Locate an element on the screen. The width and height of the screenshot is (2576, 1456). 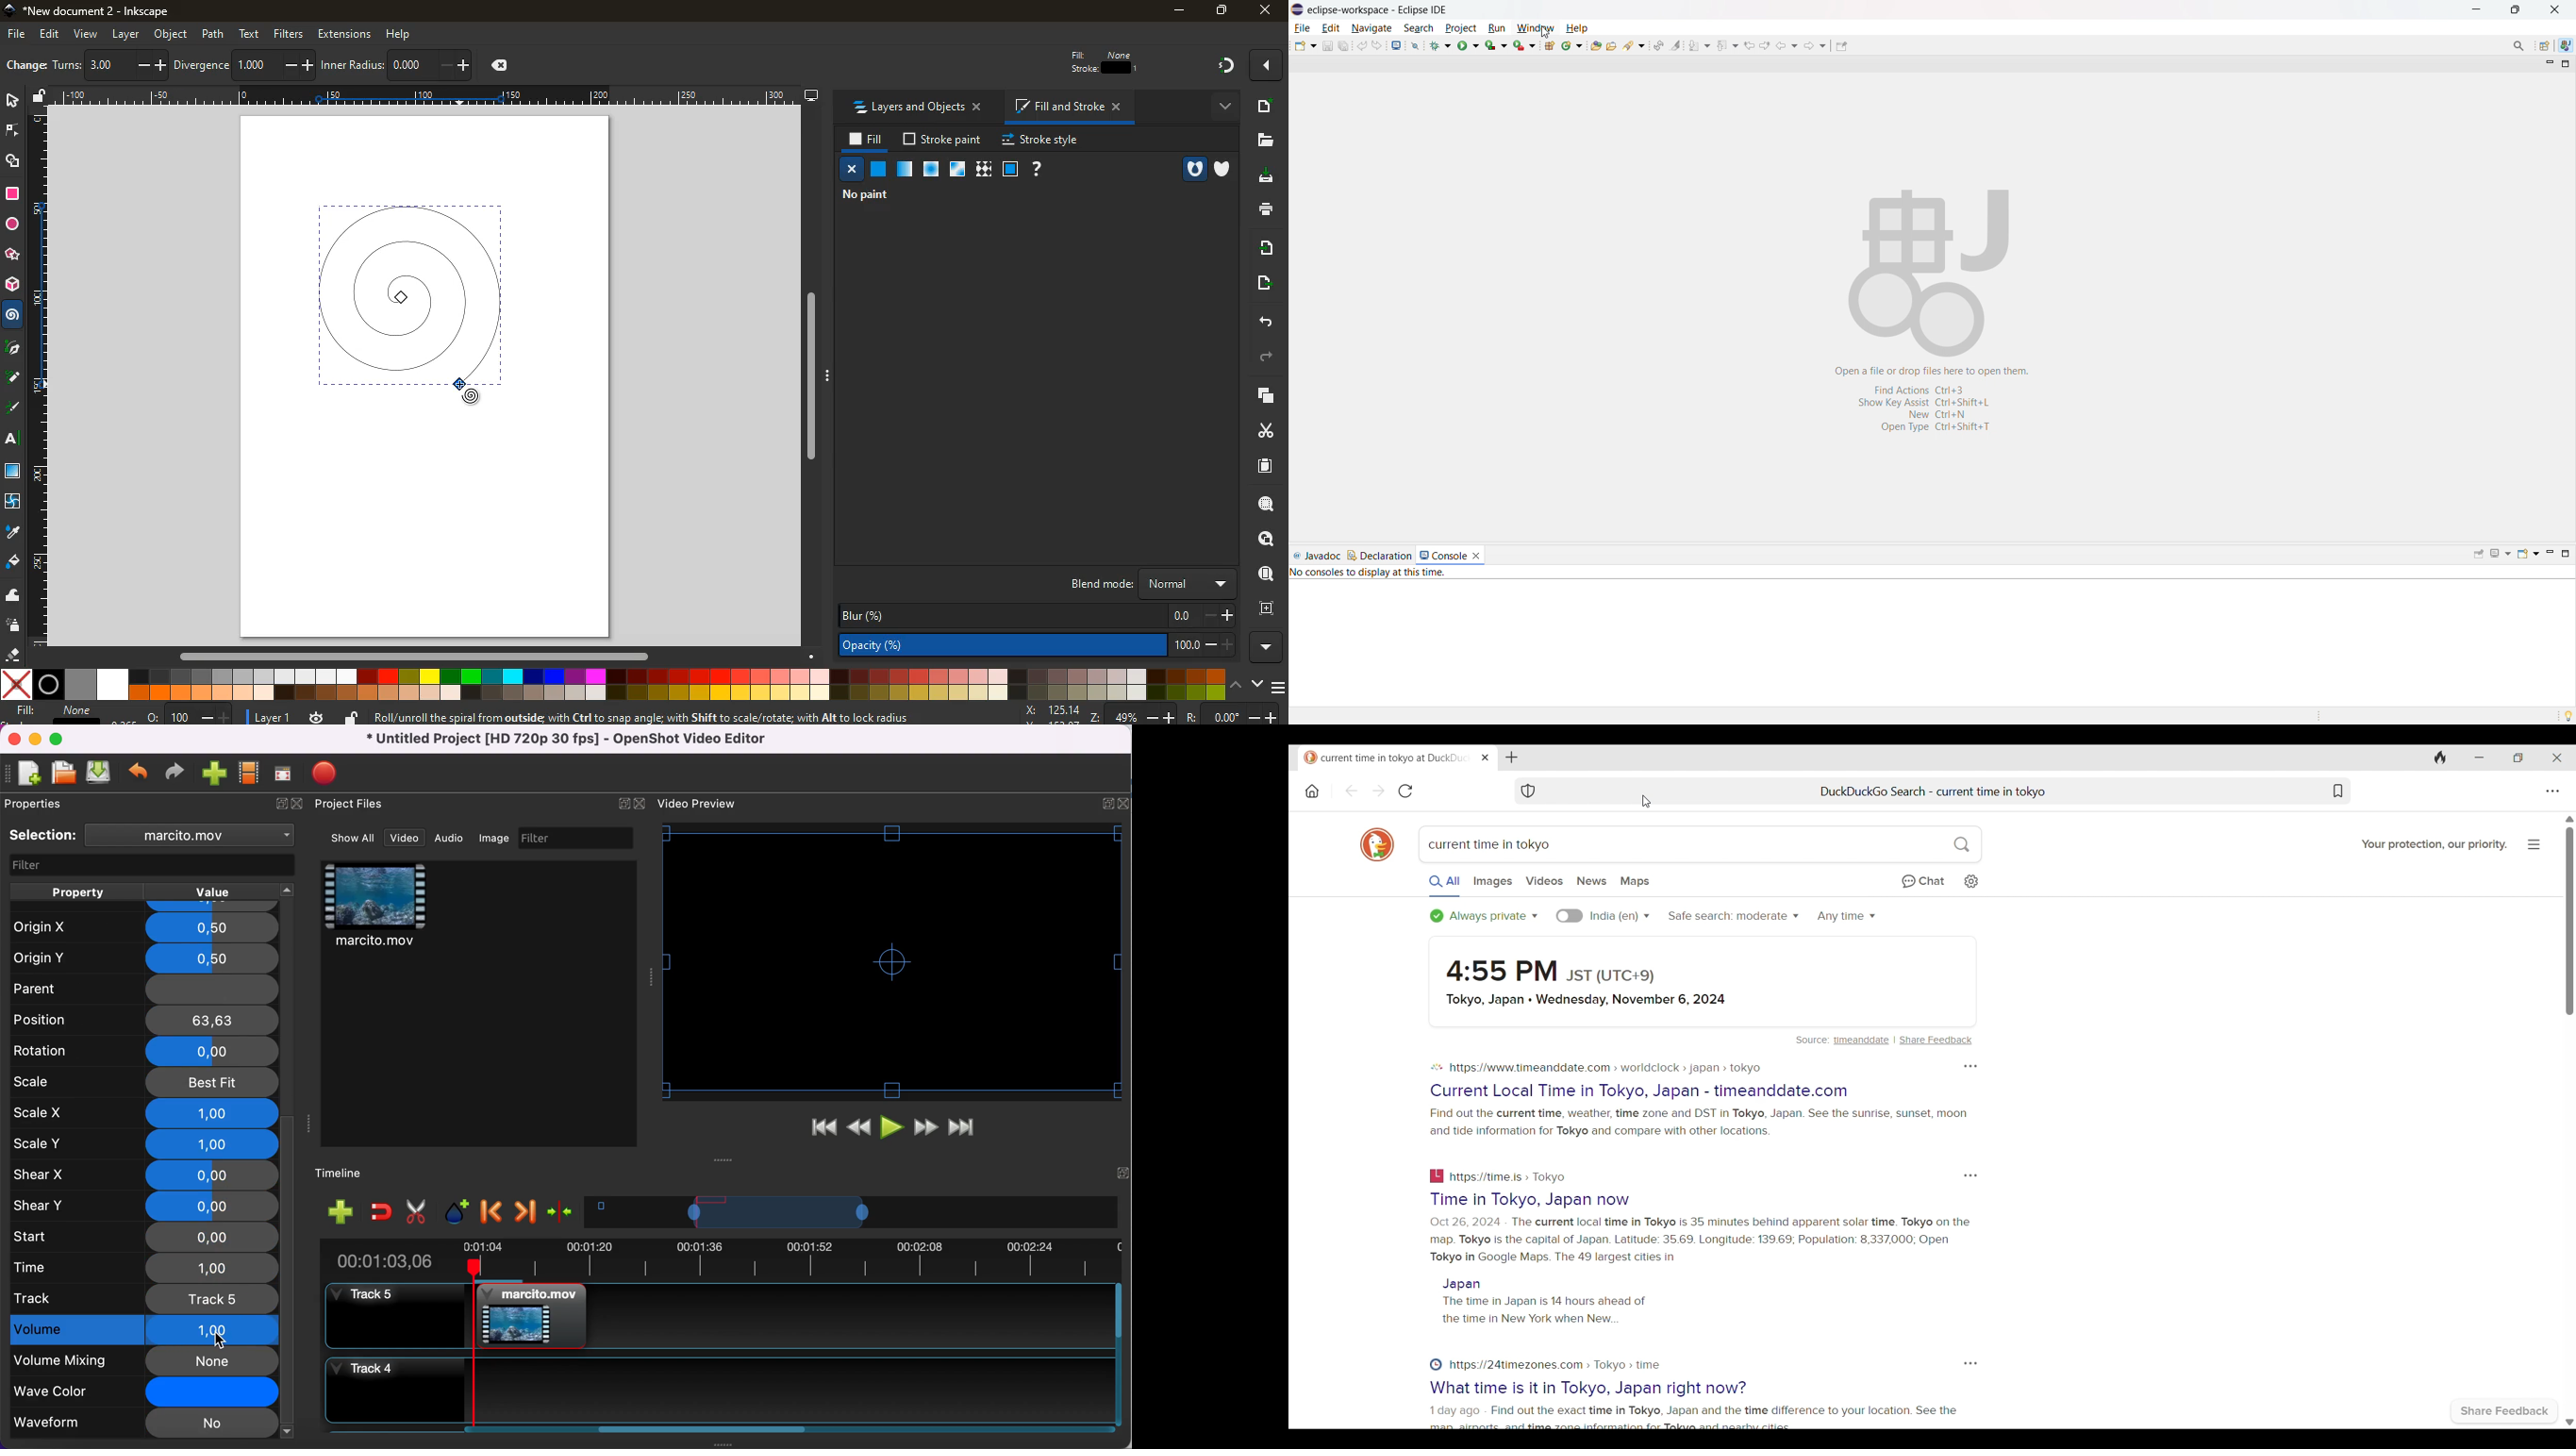
fill is located at coordinates (57, 712).